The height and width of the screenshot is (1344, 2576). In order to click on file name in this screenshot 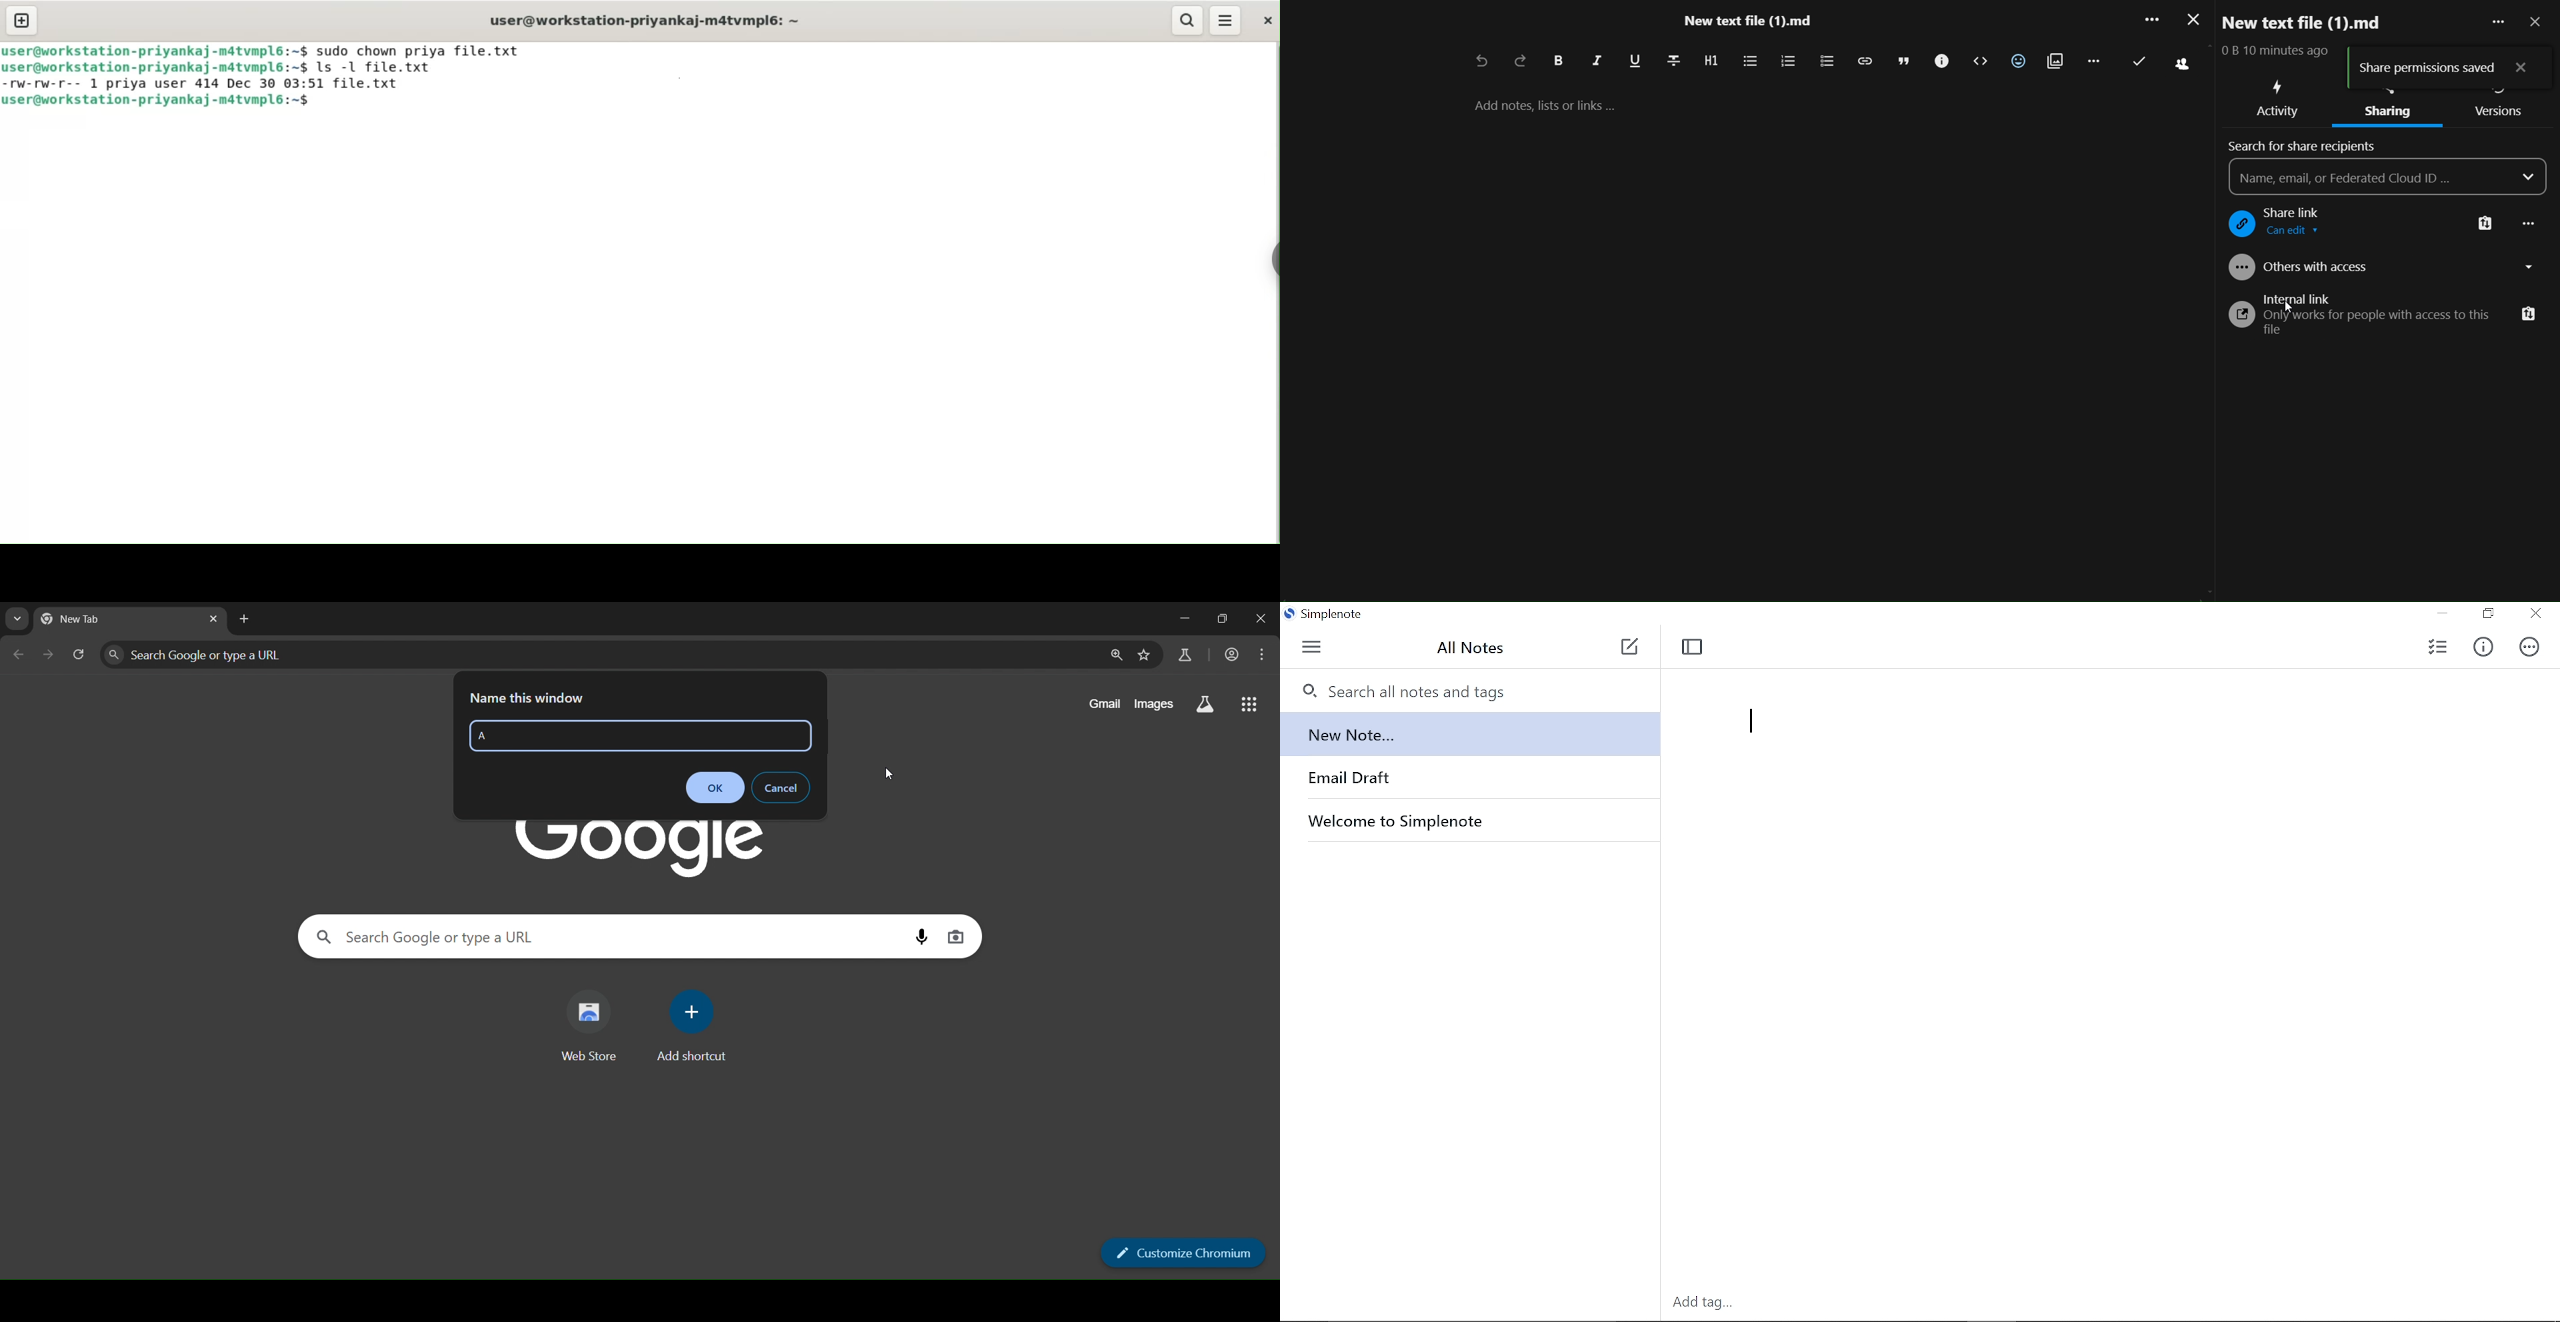, I will do `click(1747, 24)`.